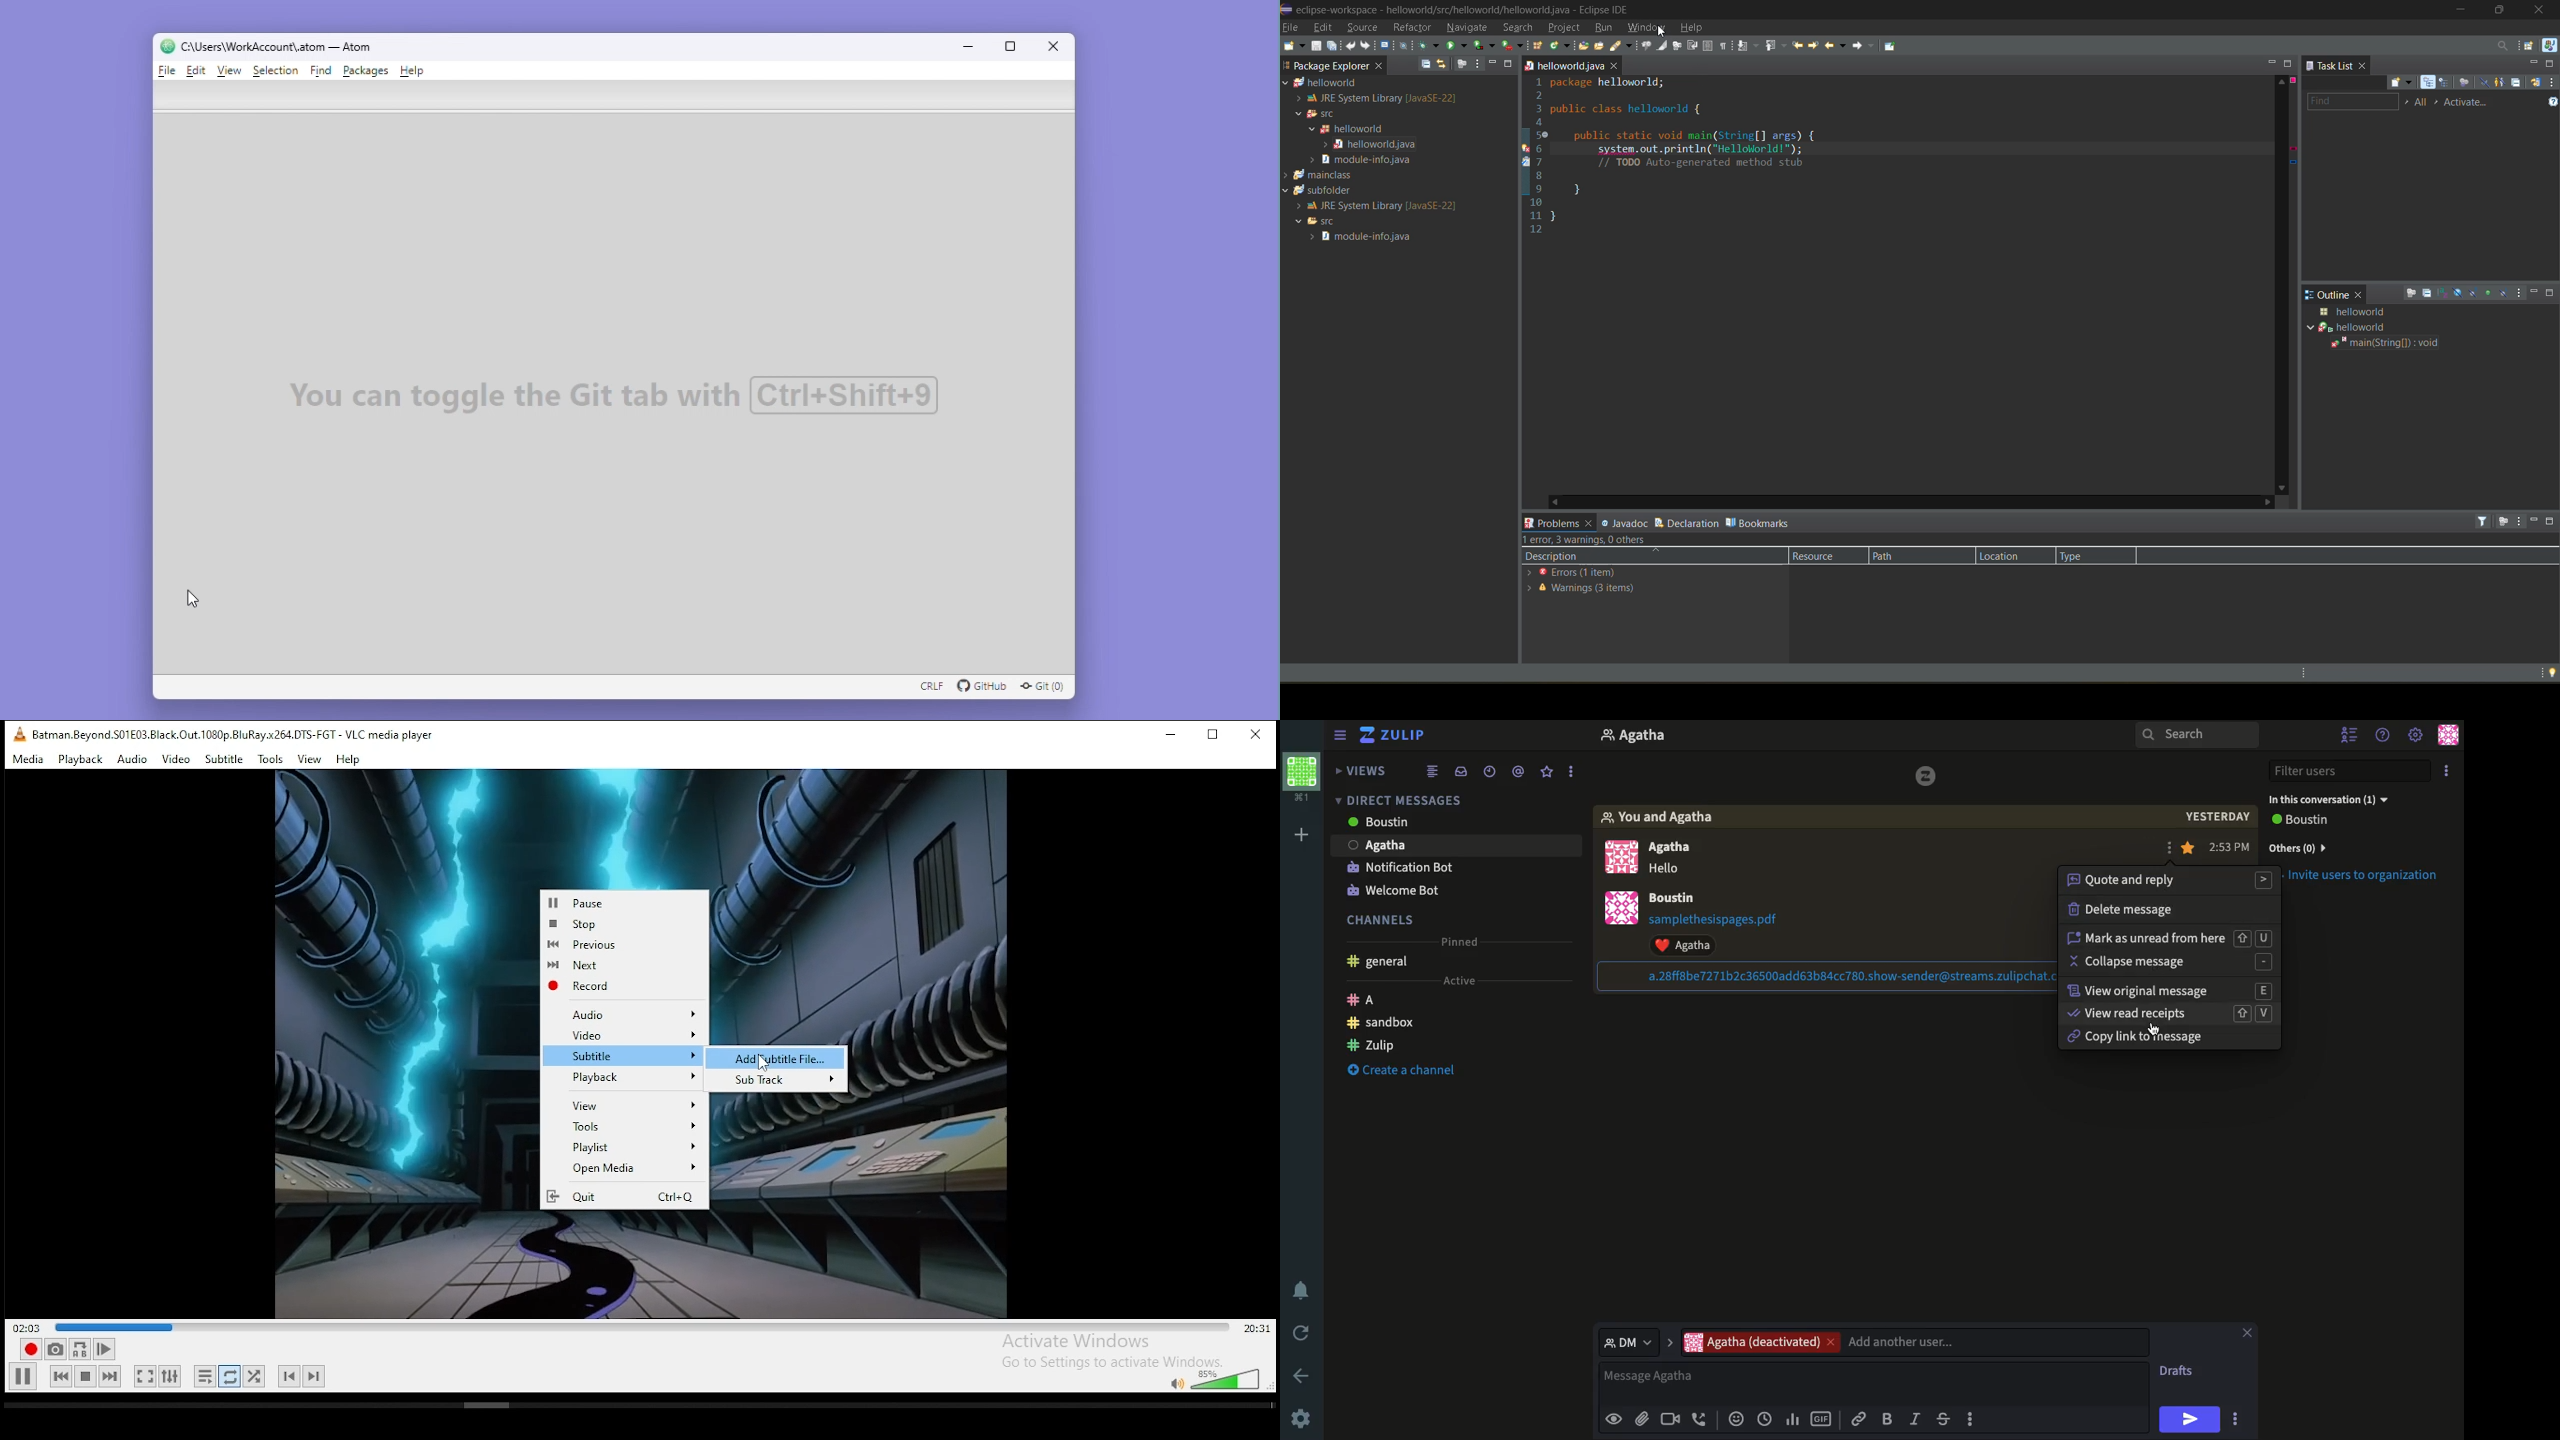  What do you see at coordinates (2505, 292) in the screenshot?
I see `hide local types` at bounding box center [2505, 292].